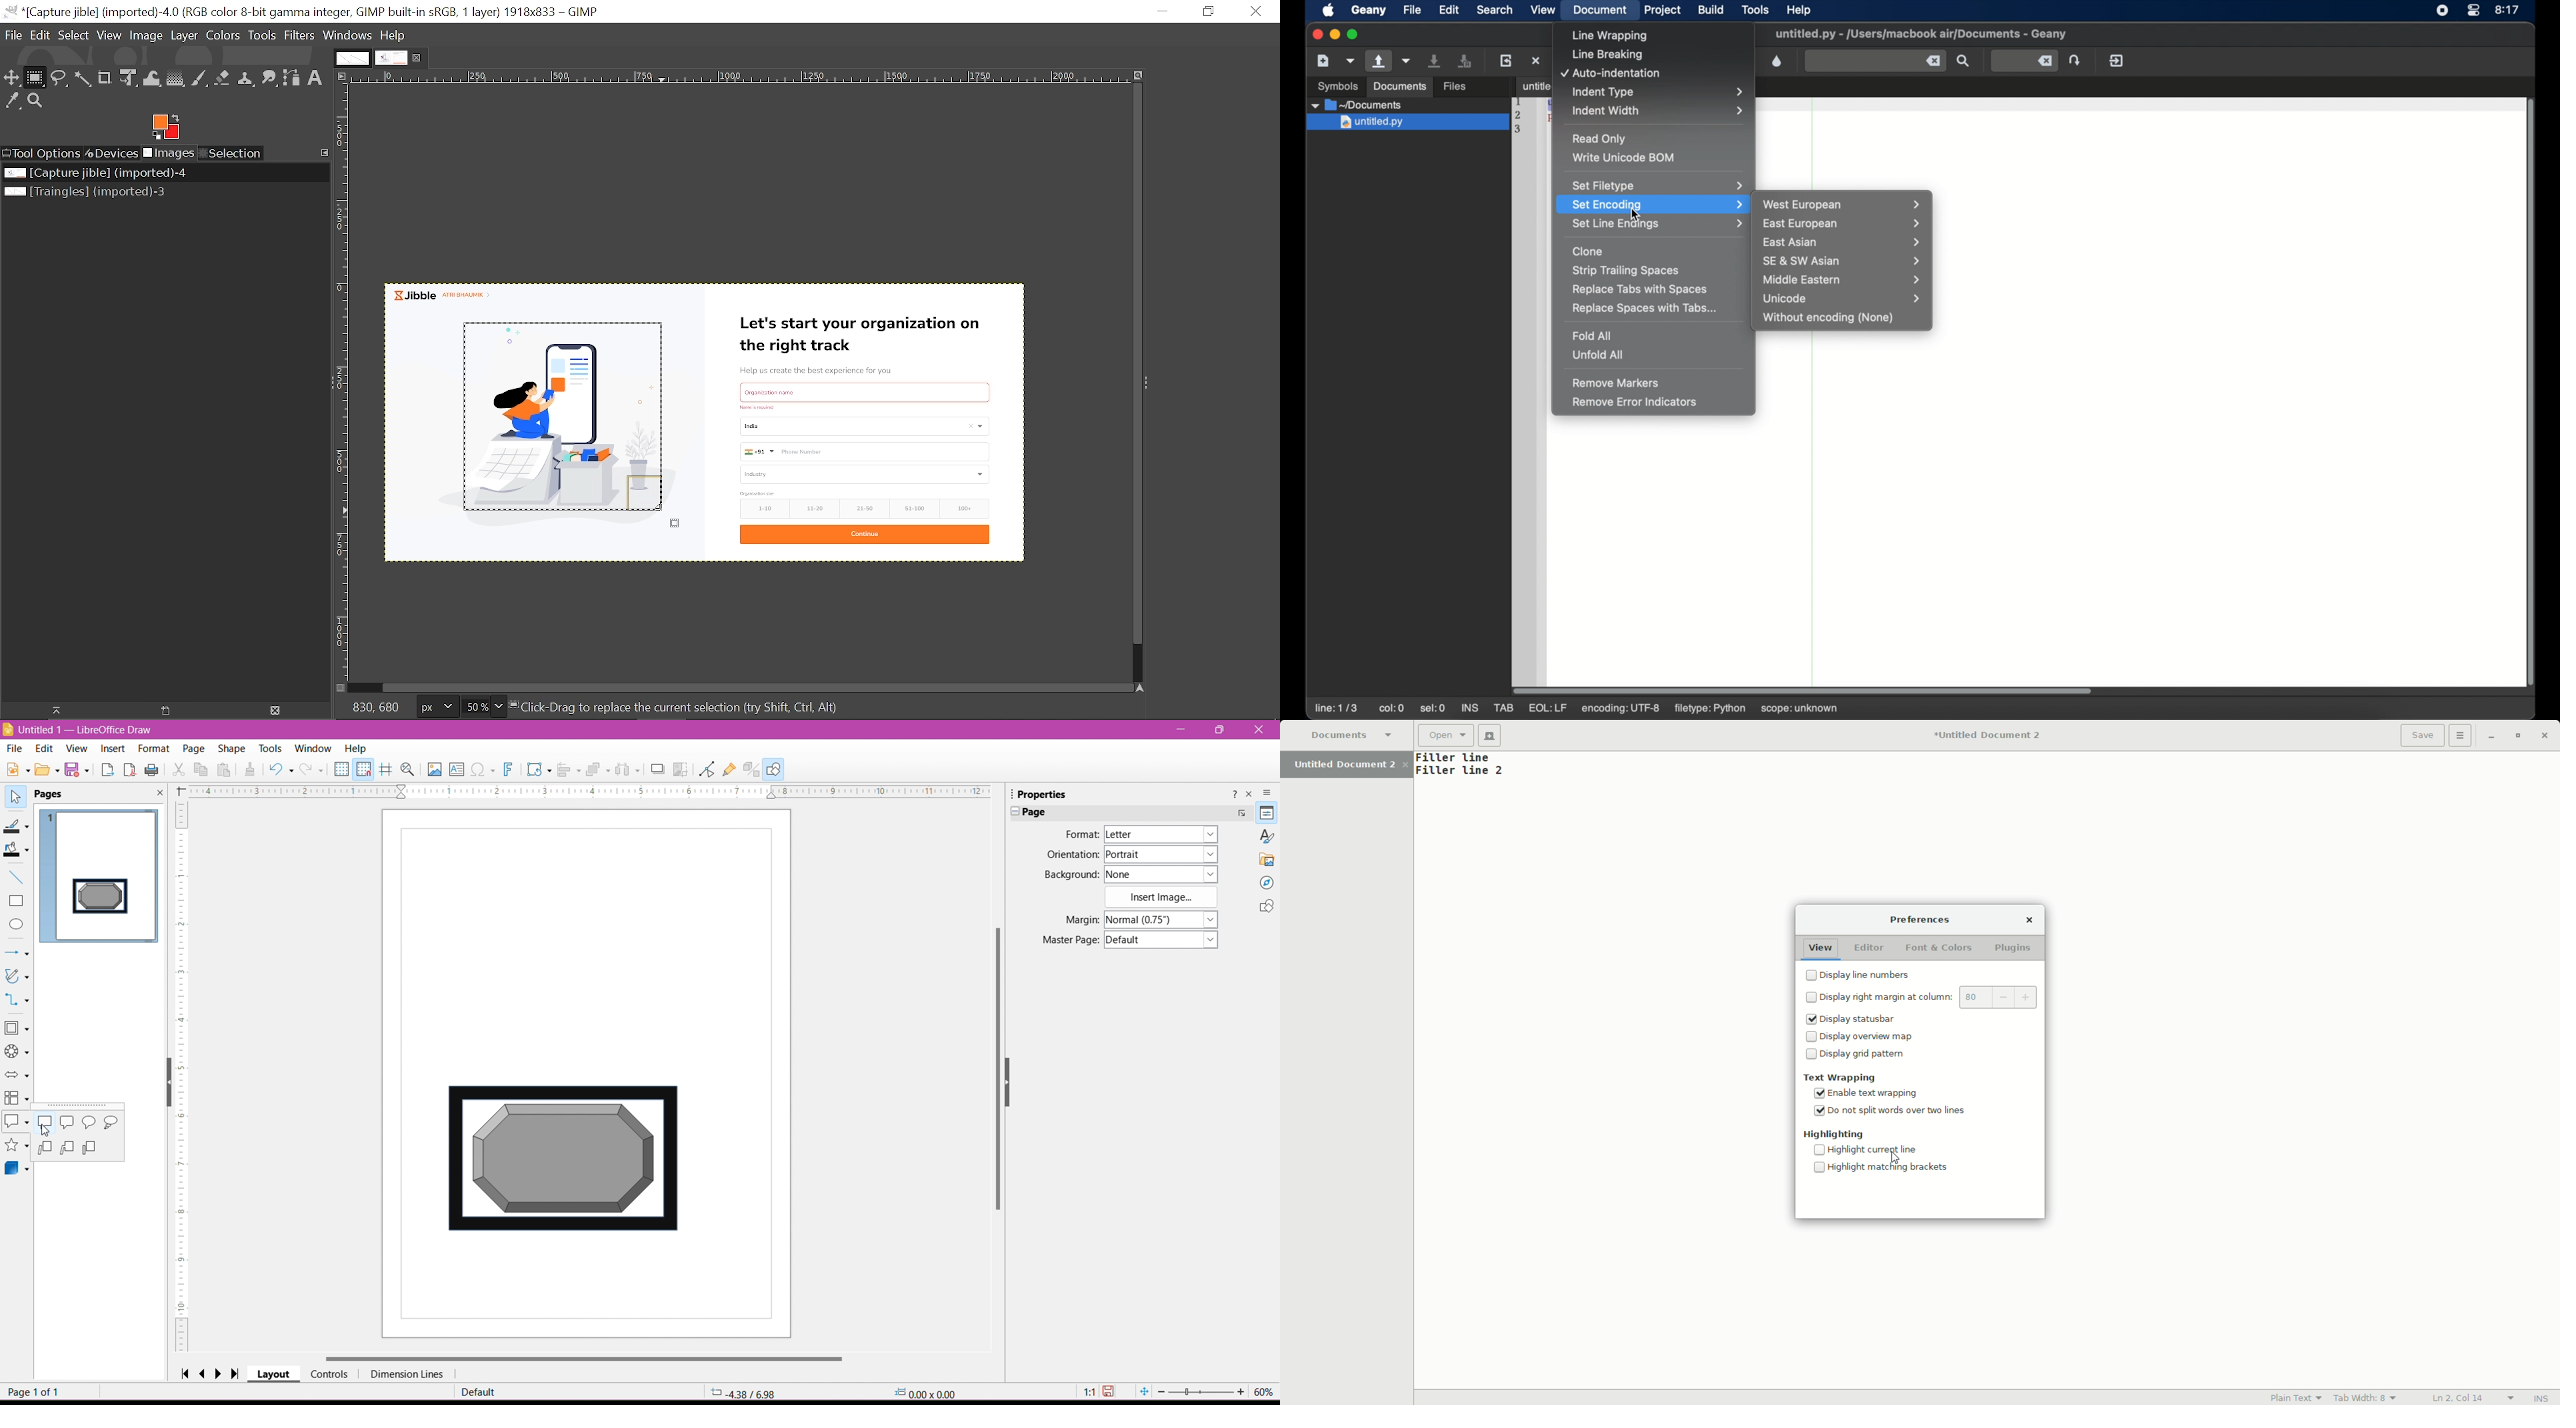  What do you see at coordinates (1241, 813) in the screenshot?
I see `More Options` at bounding box center [1241, 813].